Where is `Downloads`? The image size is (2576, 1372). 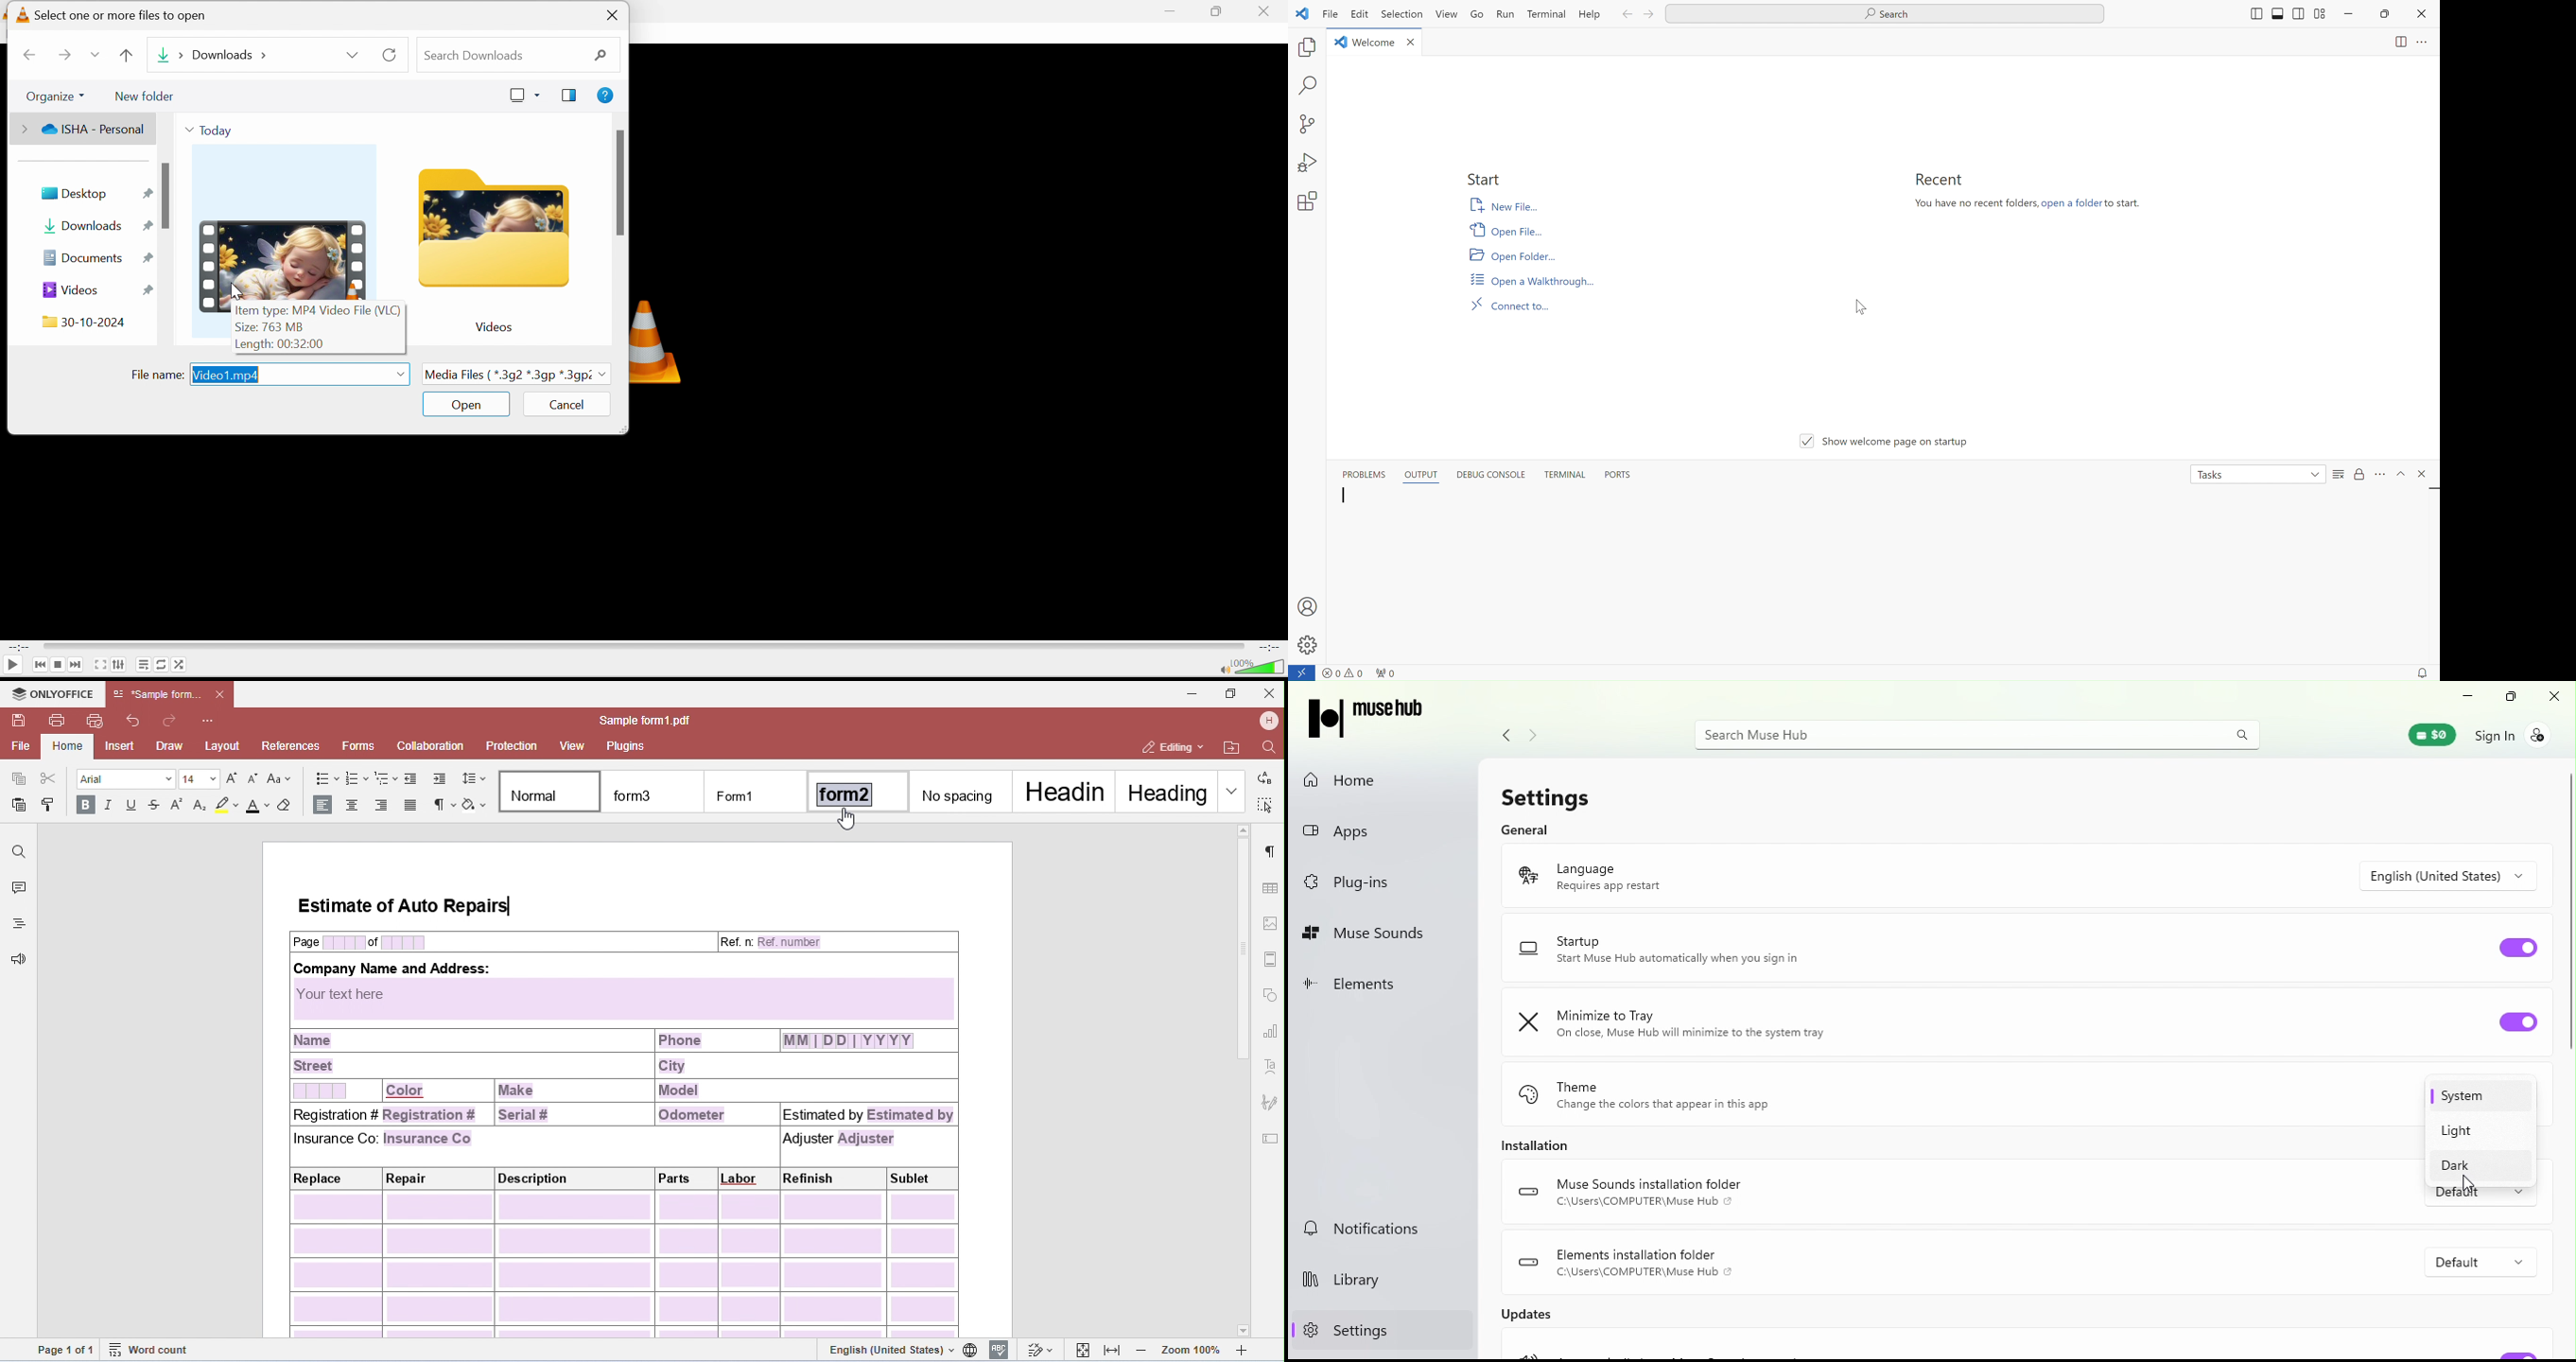 Downloads is located at coordinates (82, 229).